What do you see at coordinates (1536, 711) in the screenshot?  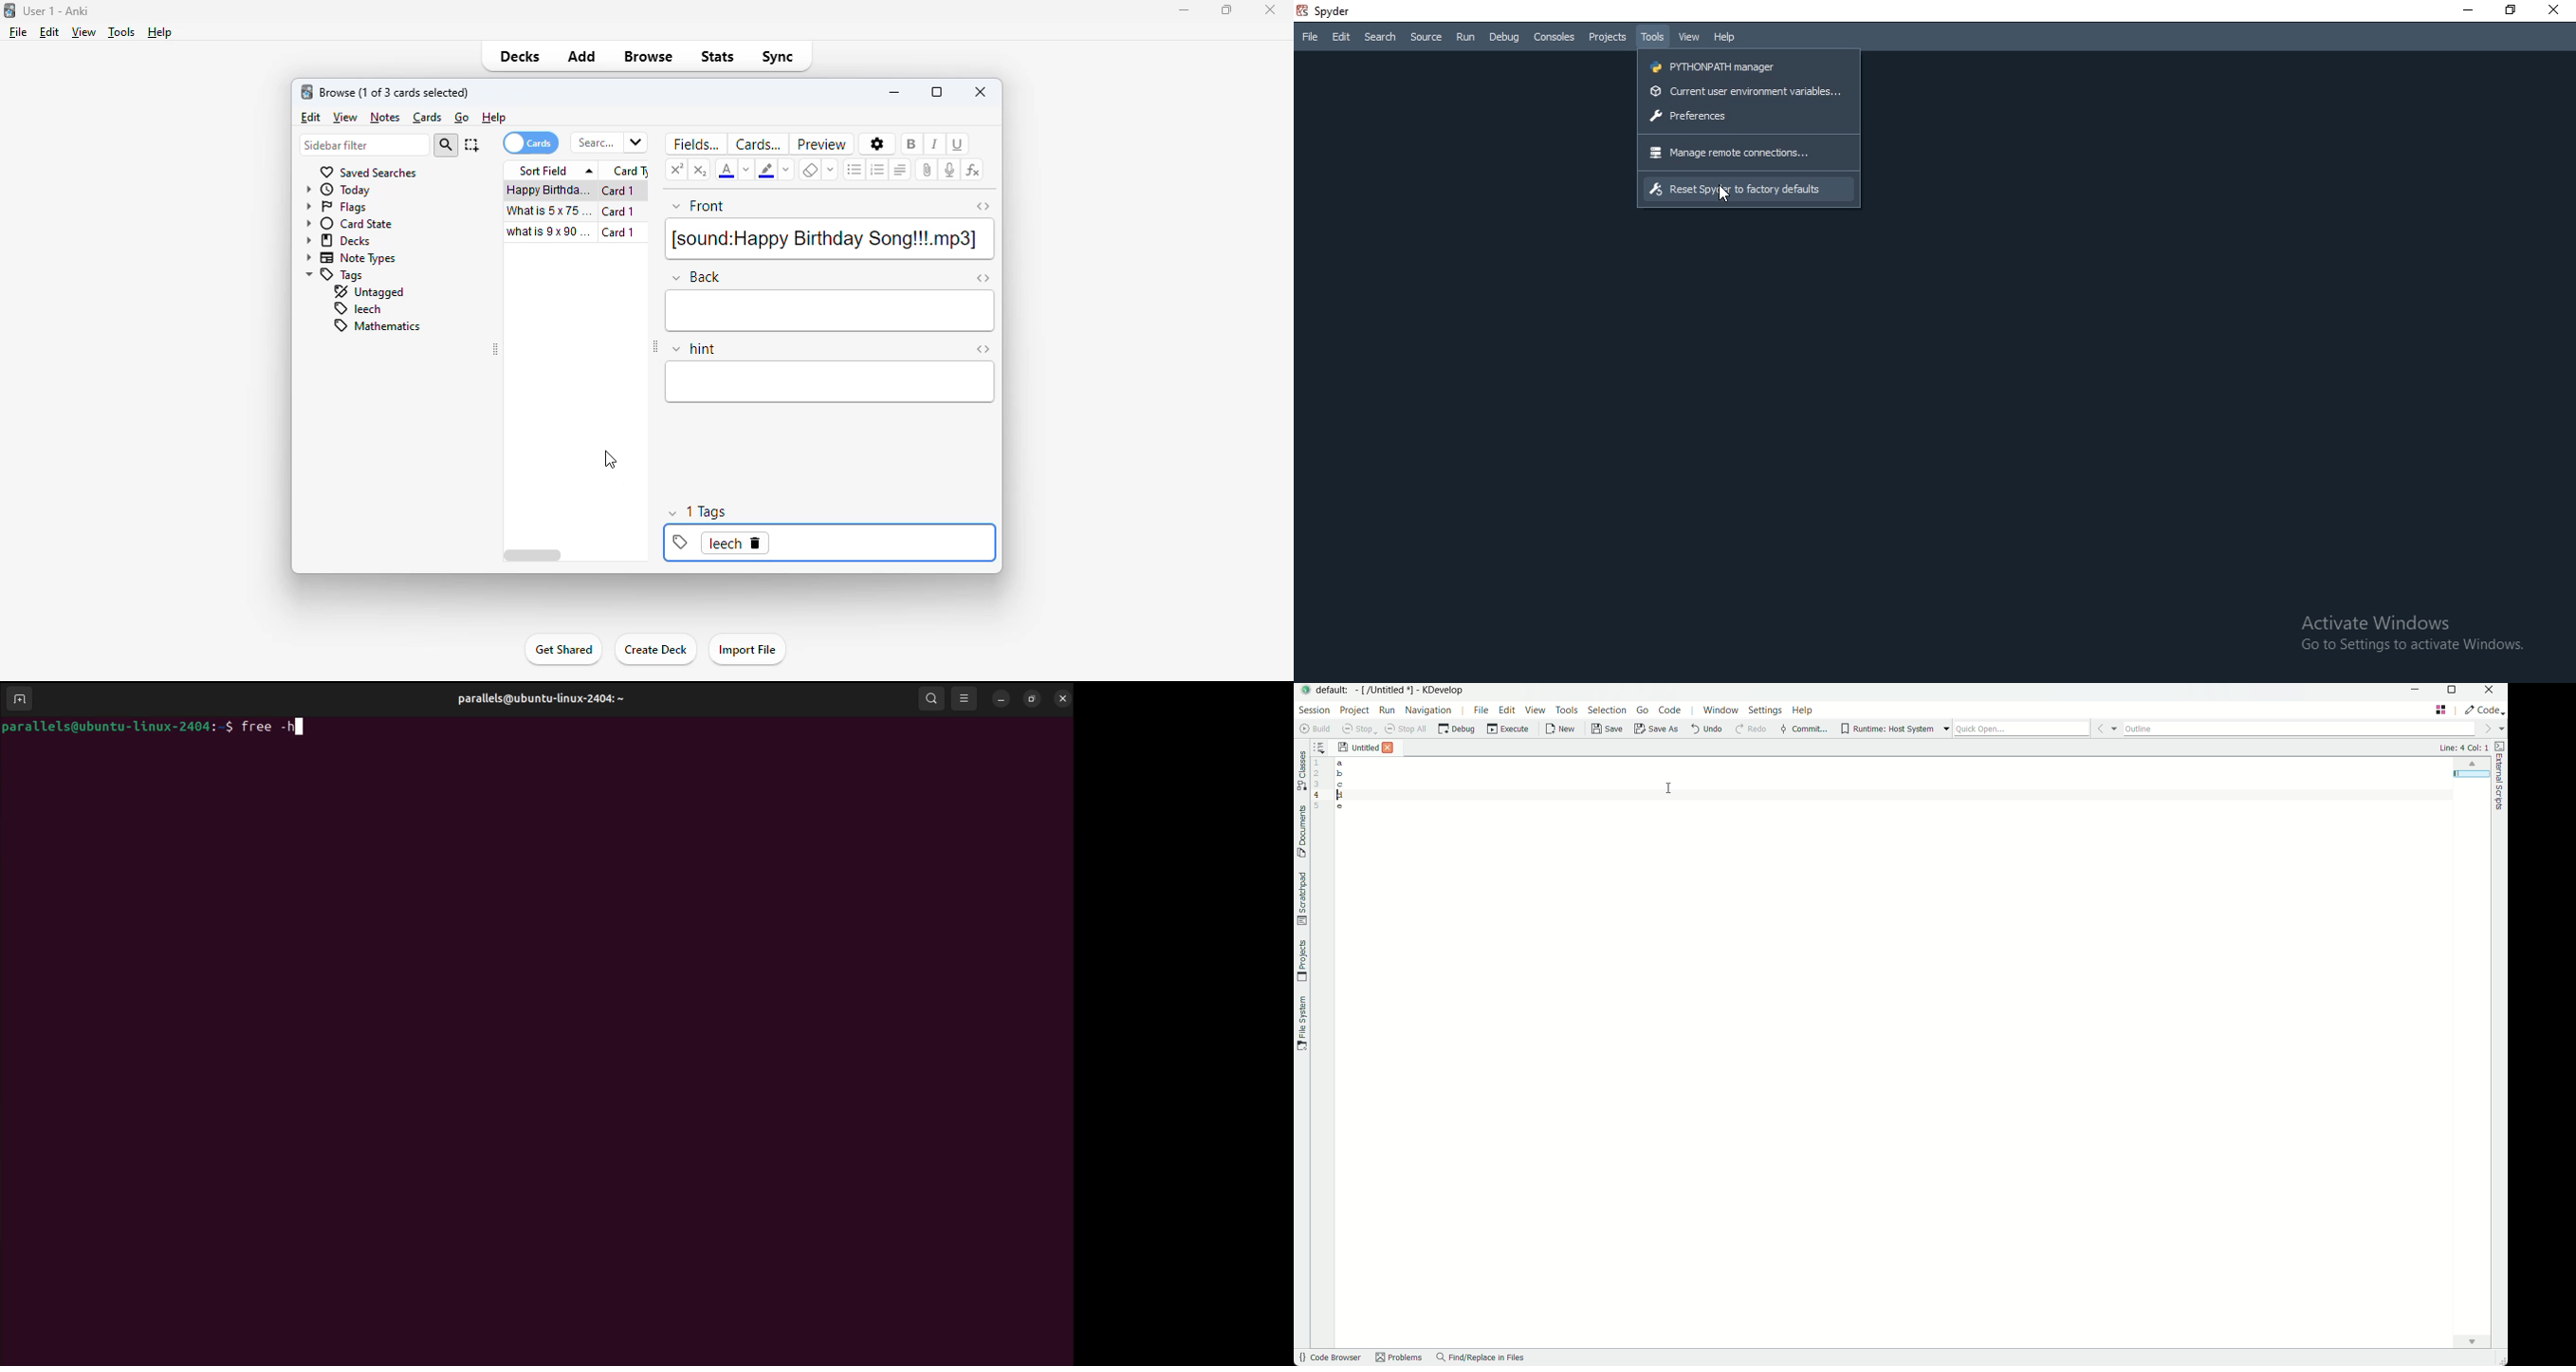 I see `view` at bounding box center [1536, 711].